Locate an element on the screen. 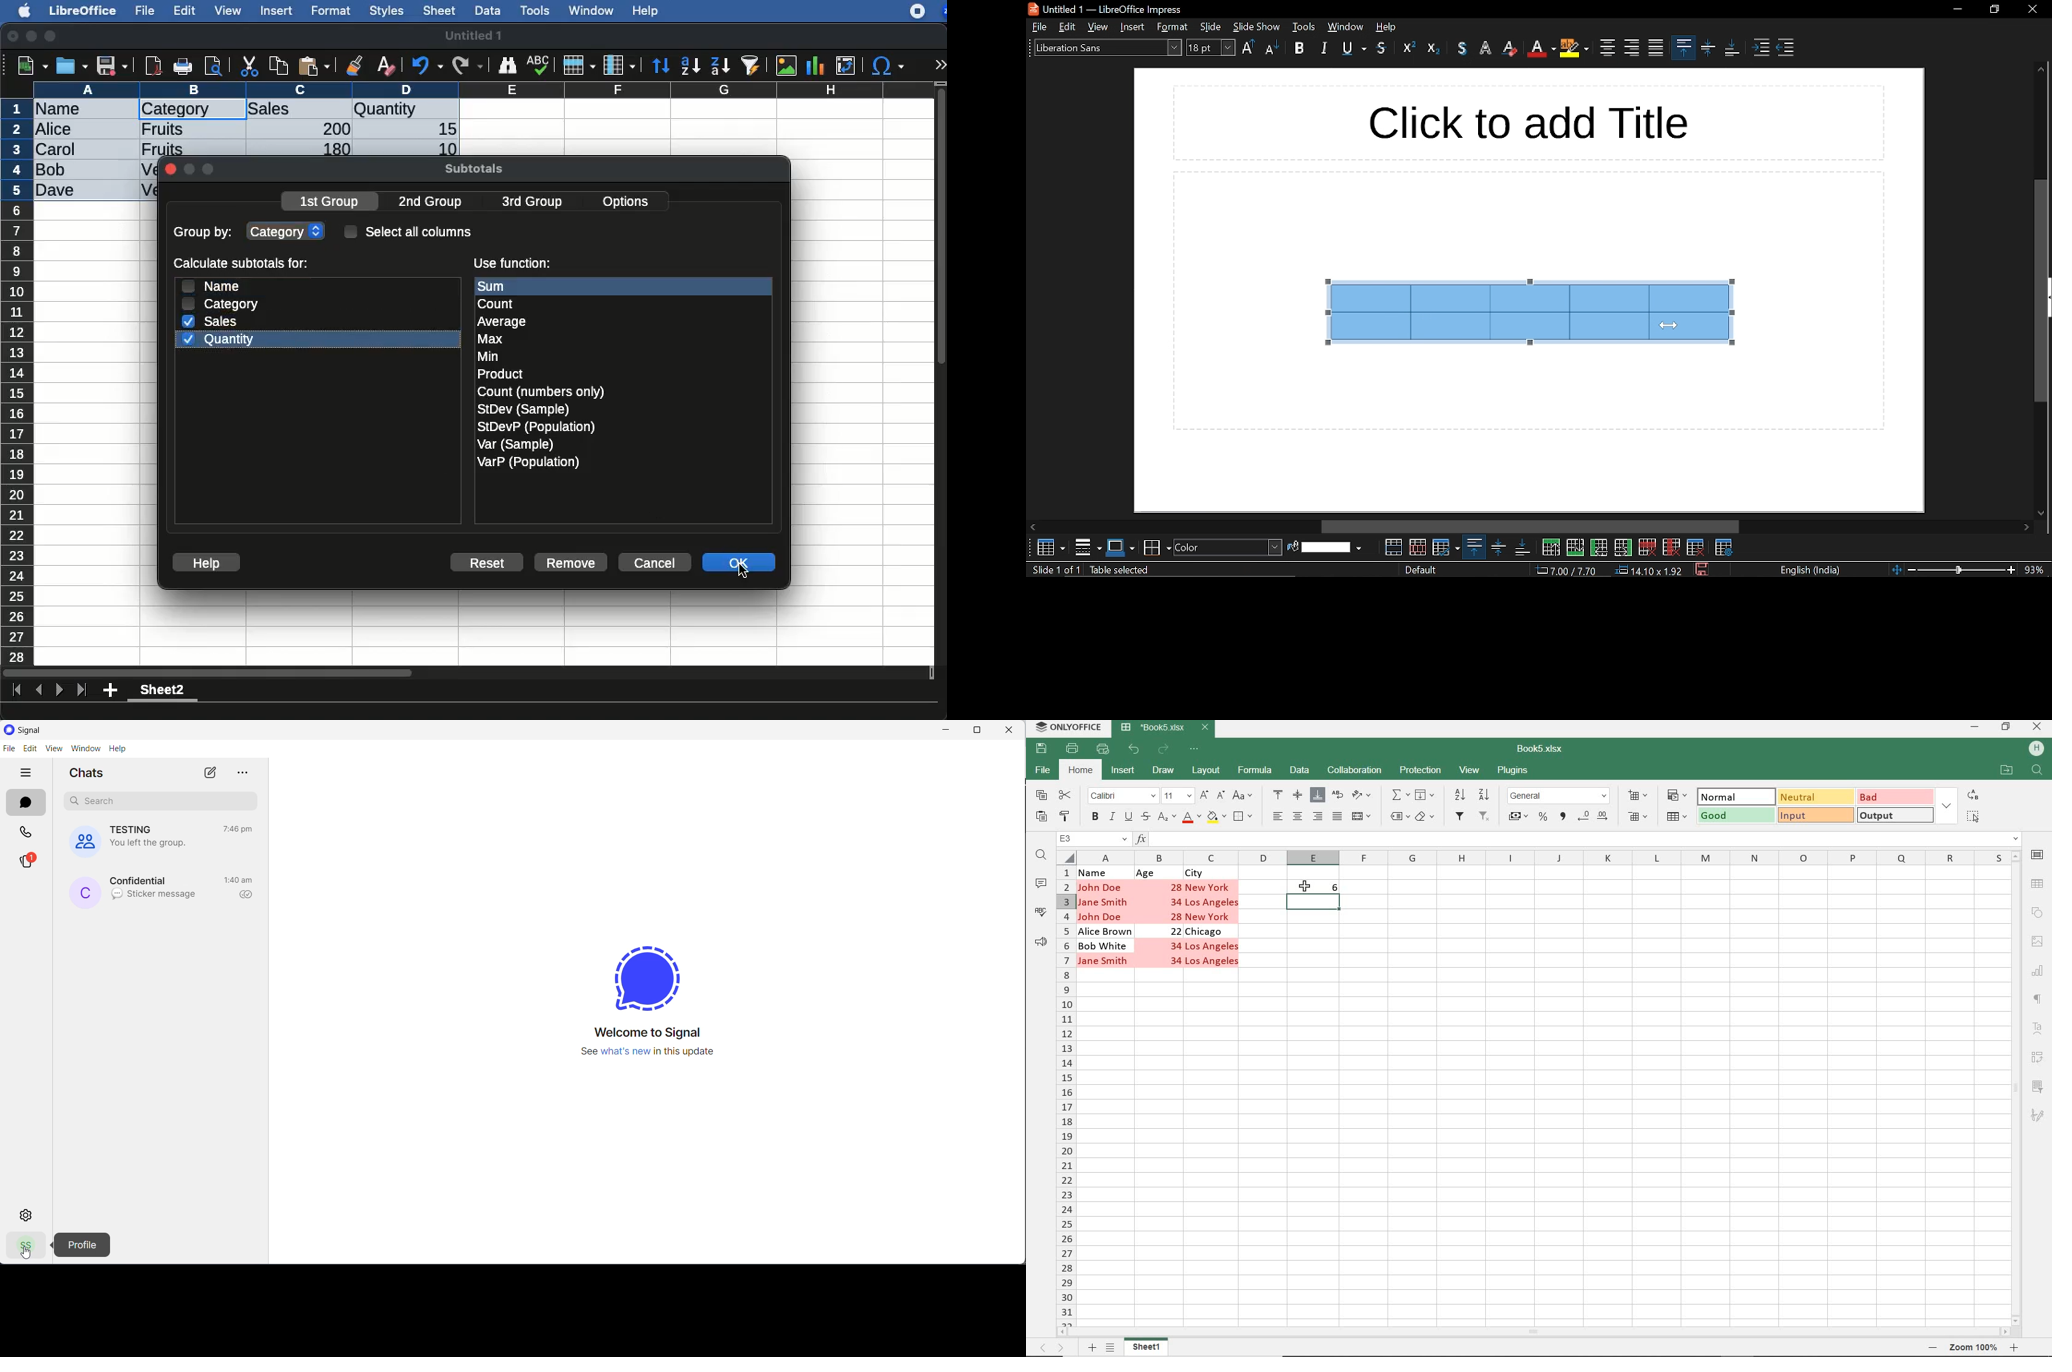 The height and width of the screenshot is (1372, 2072). ORIENTATION is located at coordinates (1365, 796).